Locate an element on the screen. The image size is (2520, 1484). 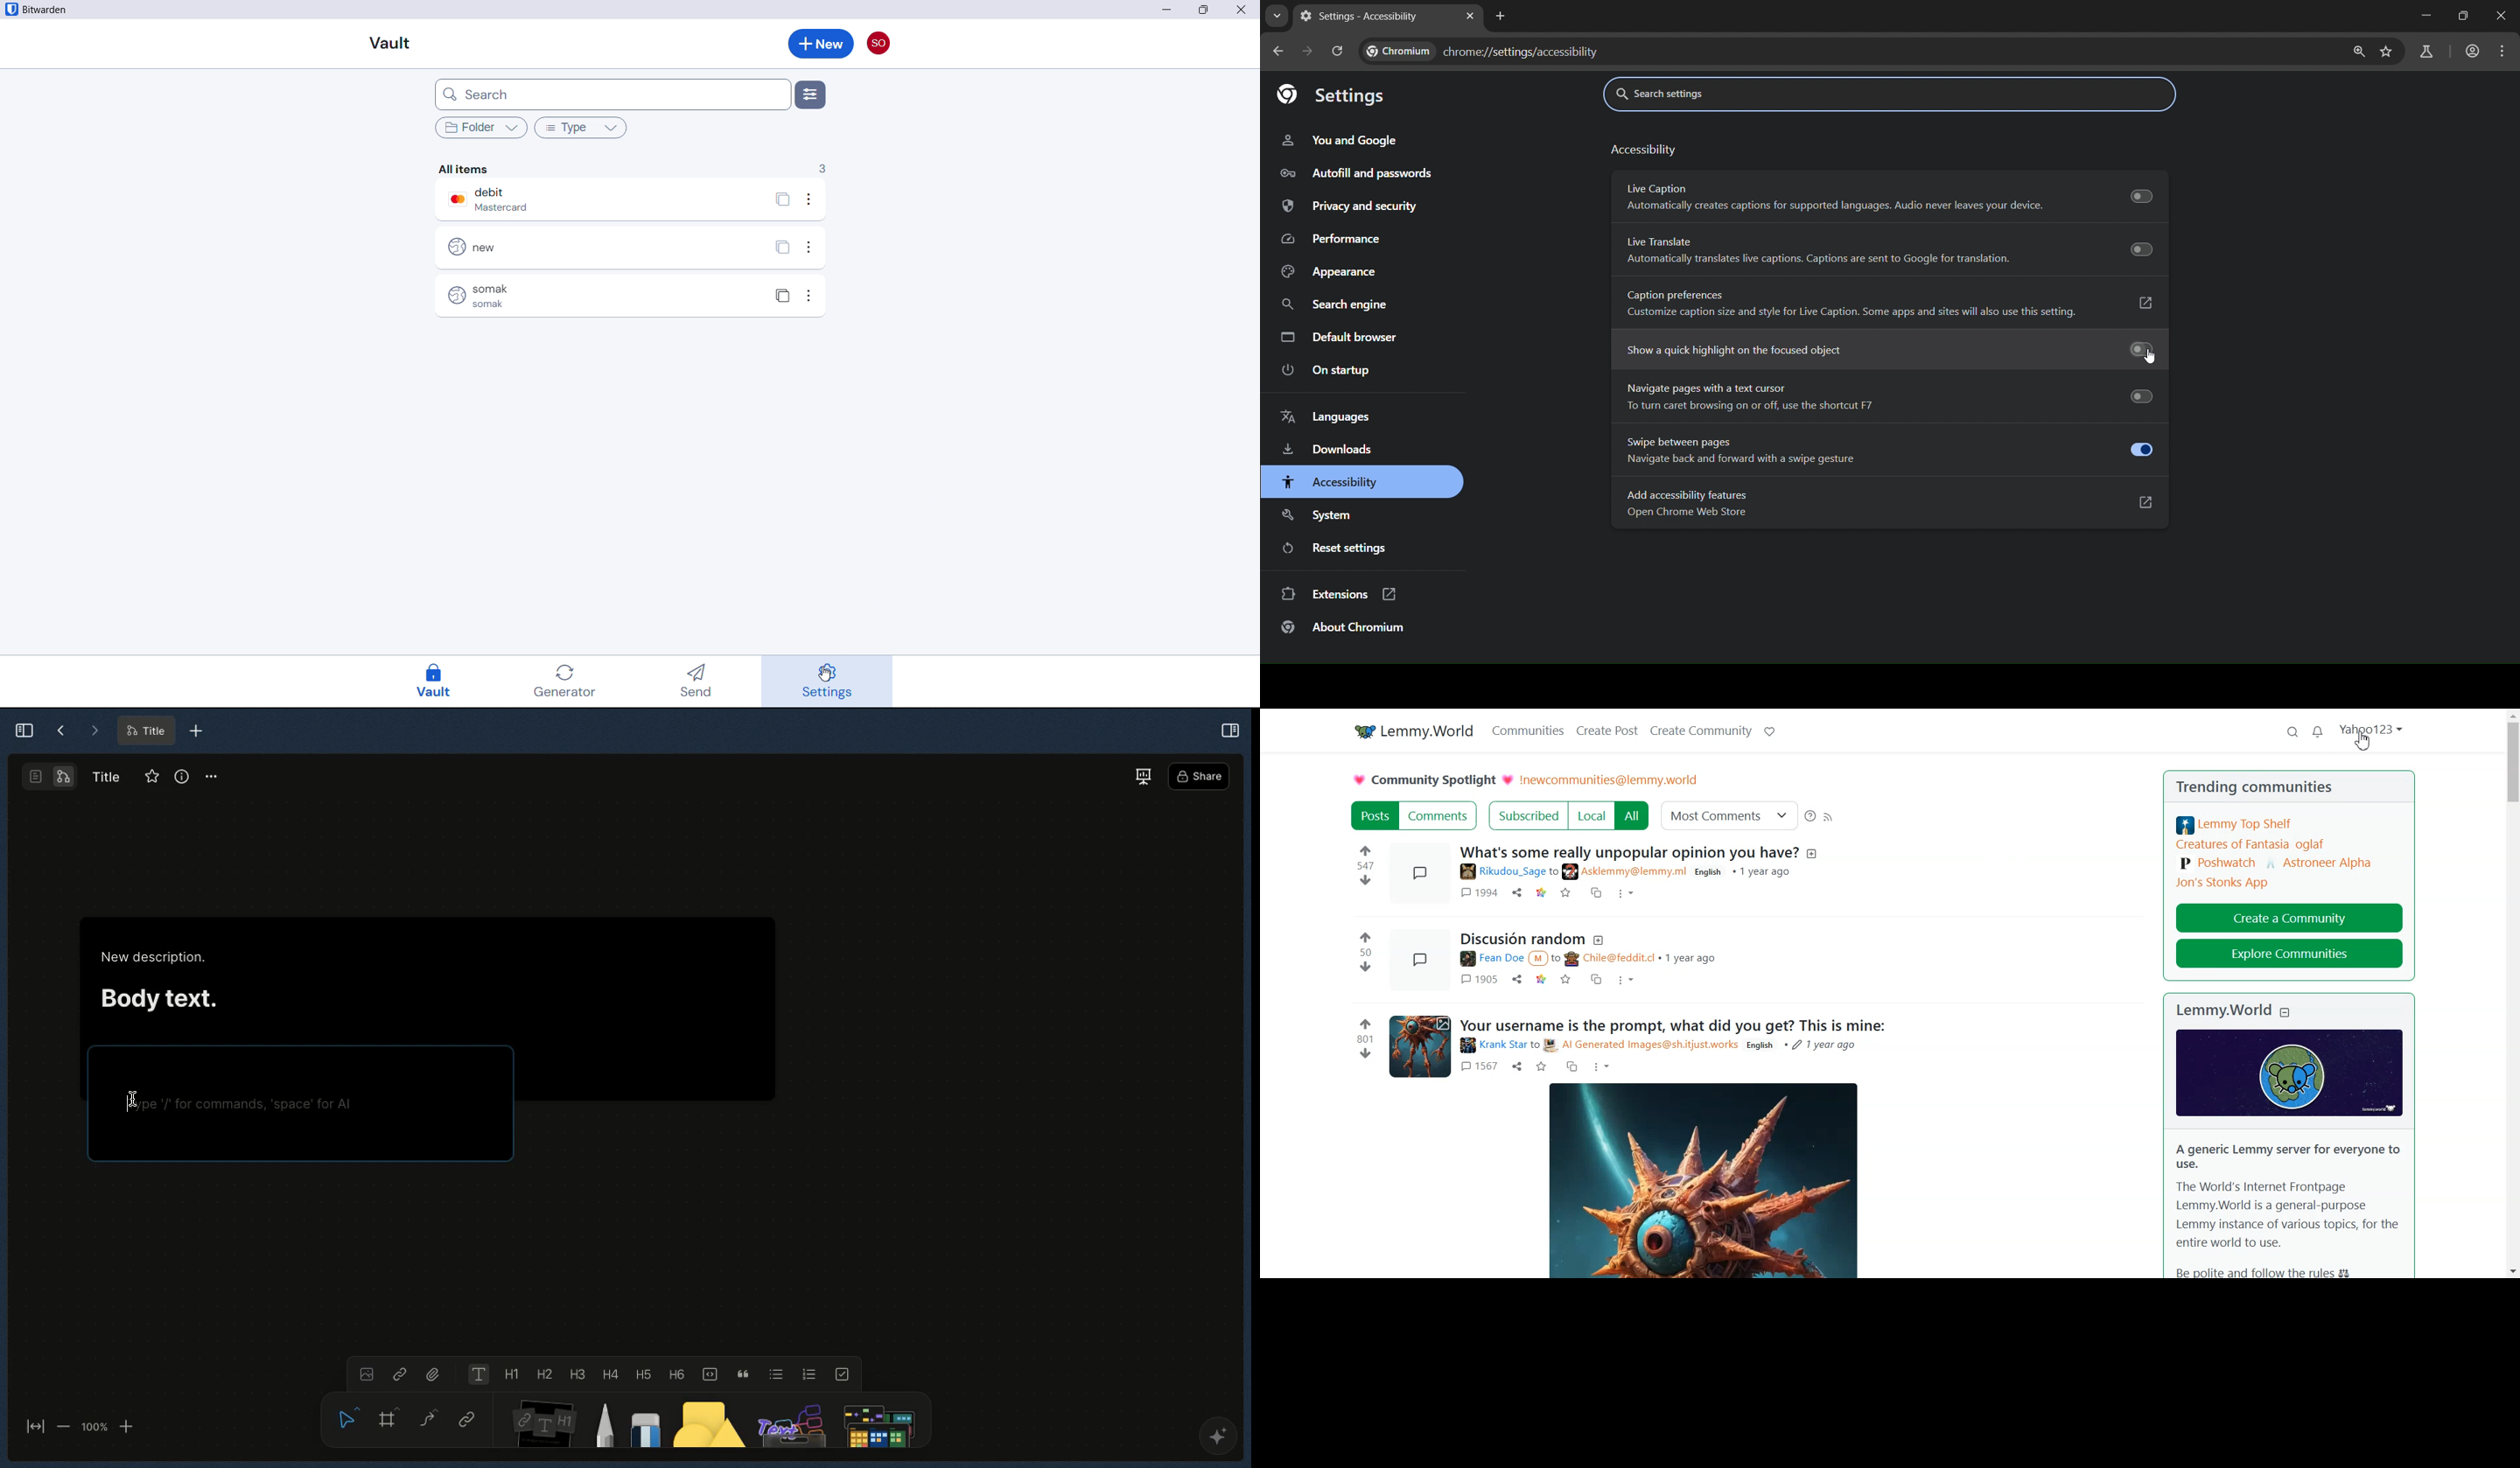
Add new  is located at coordinates (822, 43).